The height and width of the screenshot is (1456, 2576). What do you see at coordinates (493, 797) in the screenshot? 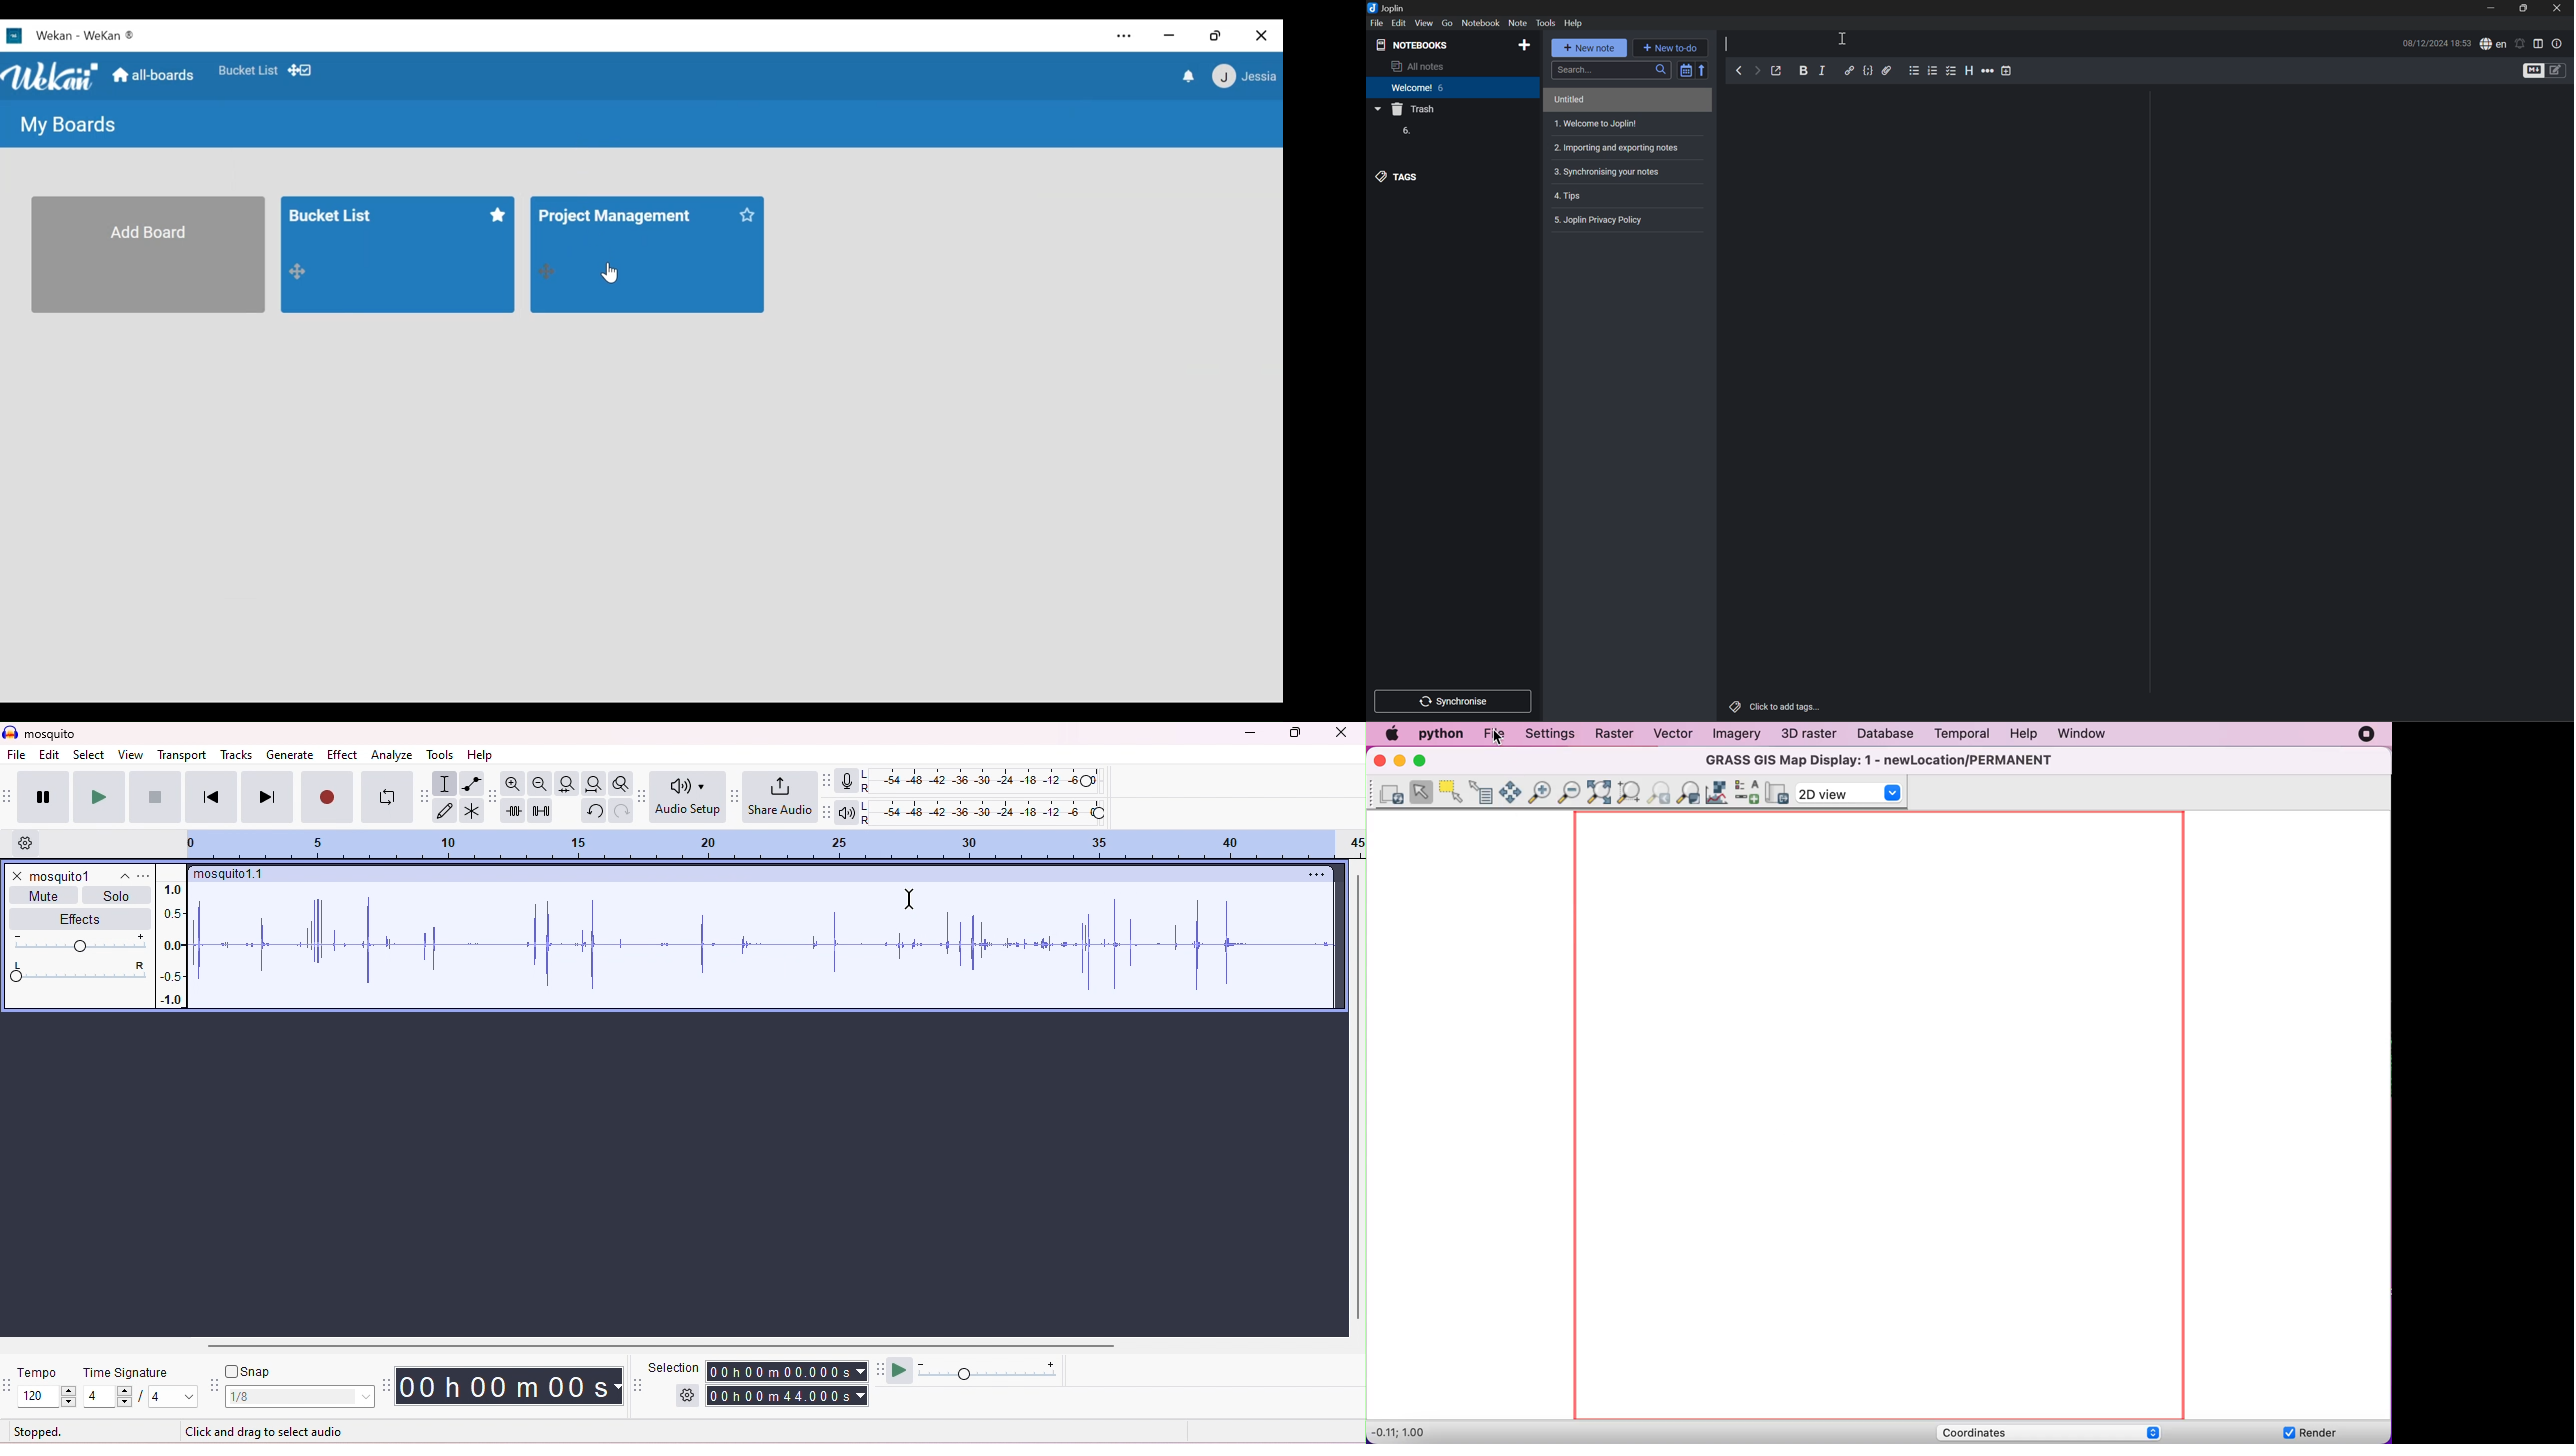
I see `edit toolbar` at bounding box center [493, 797].